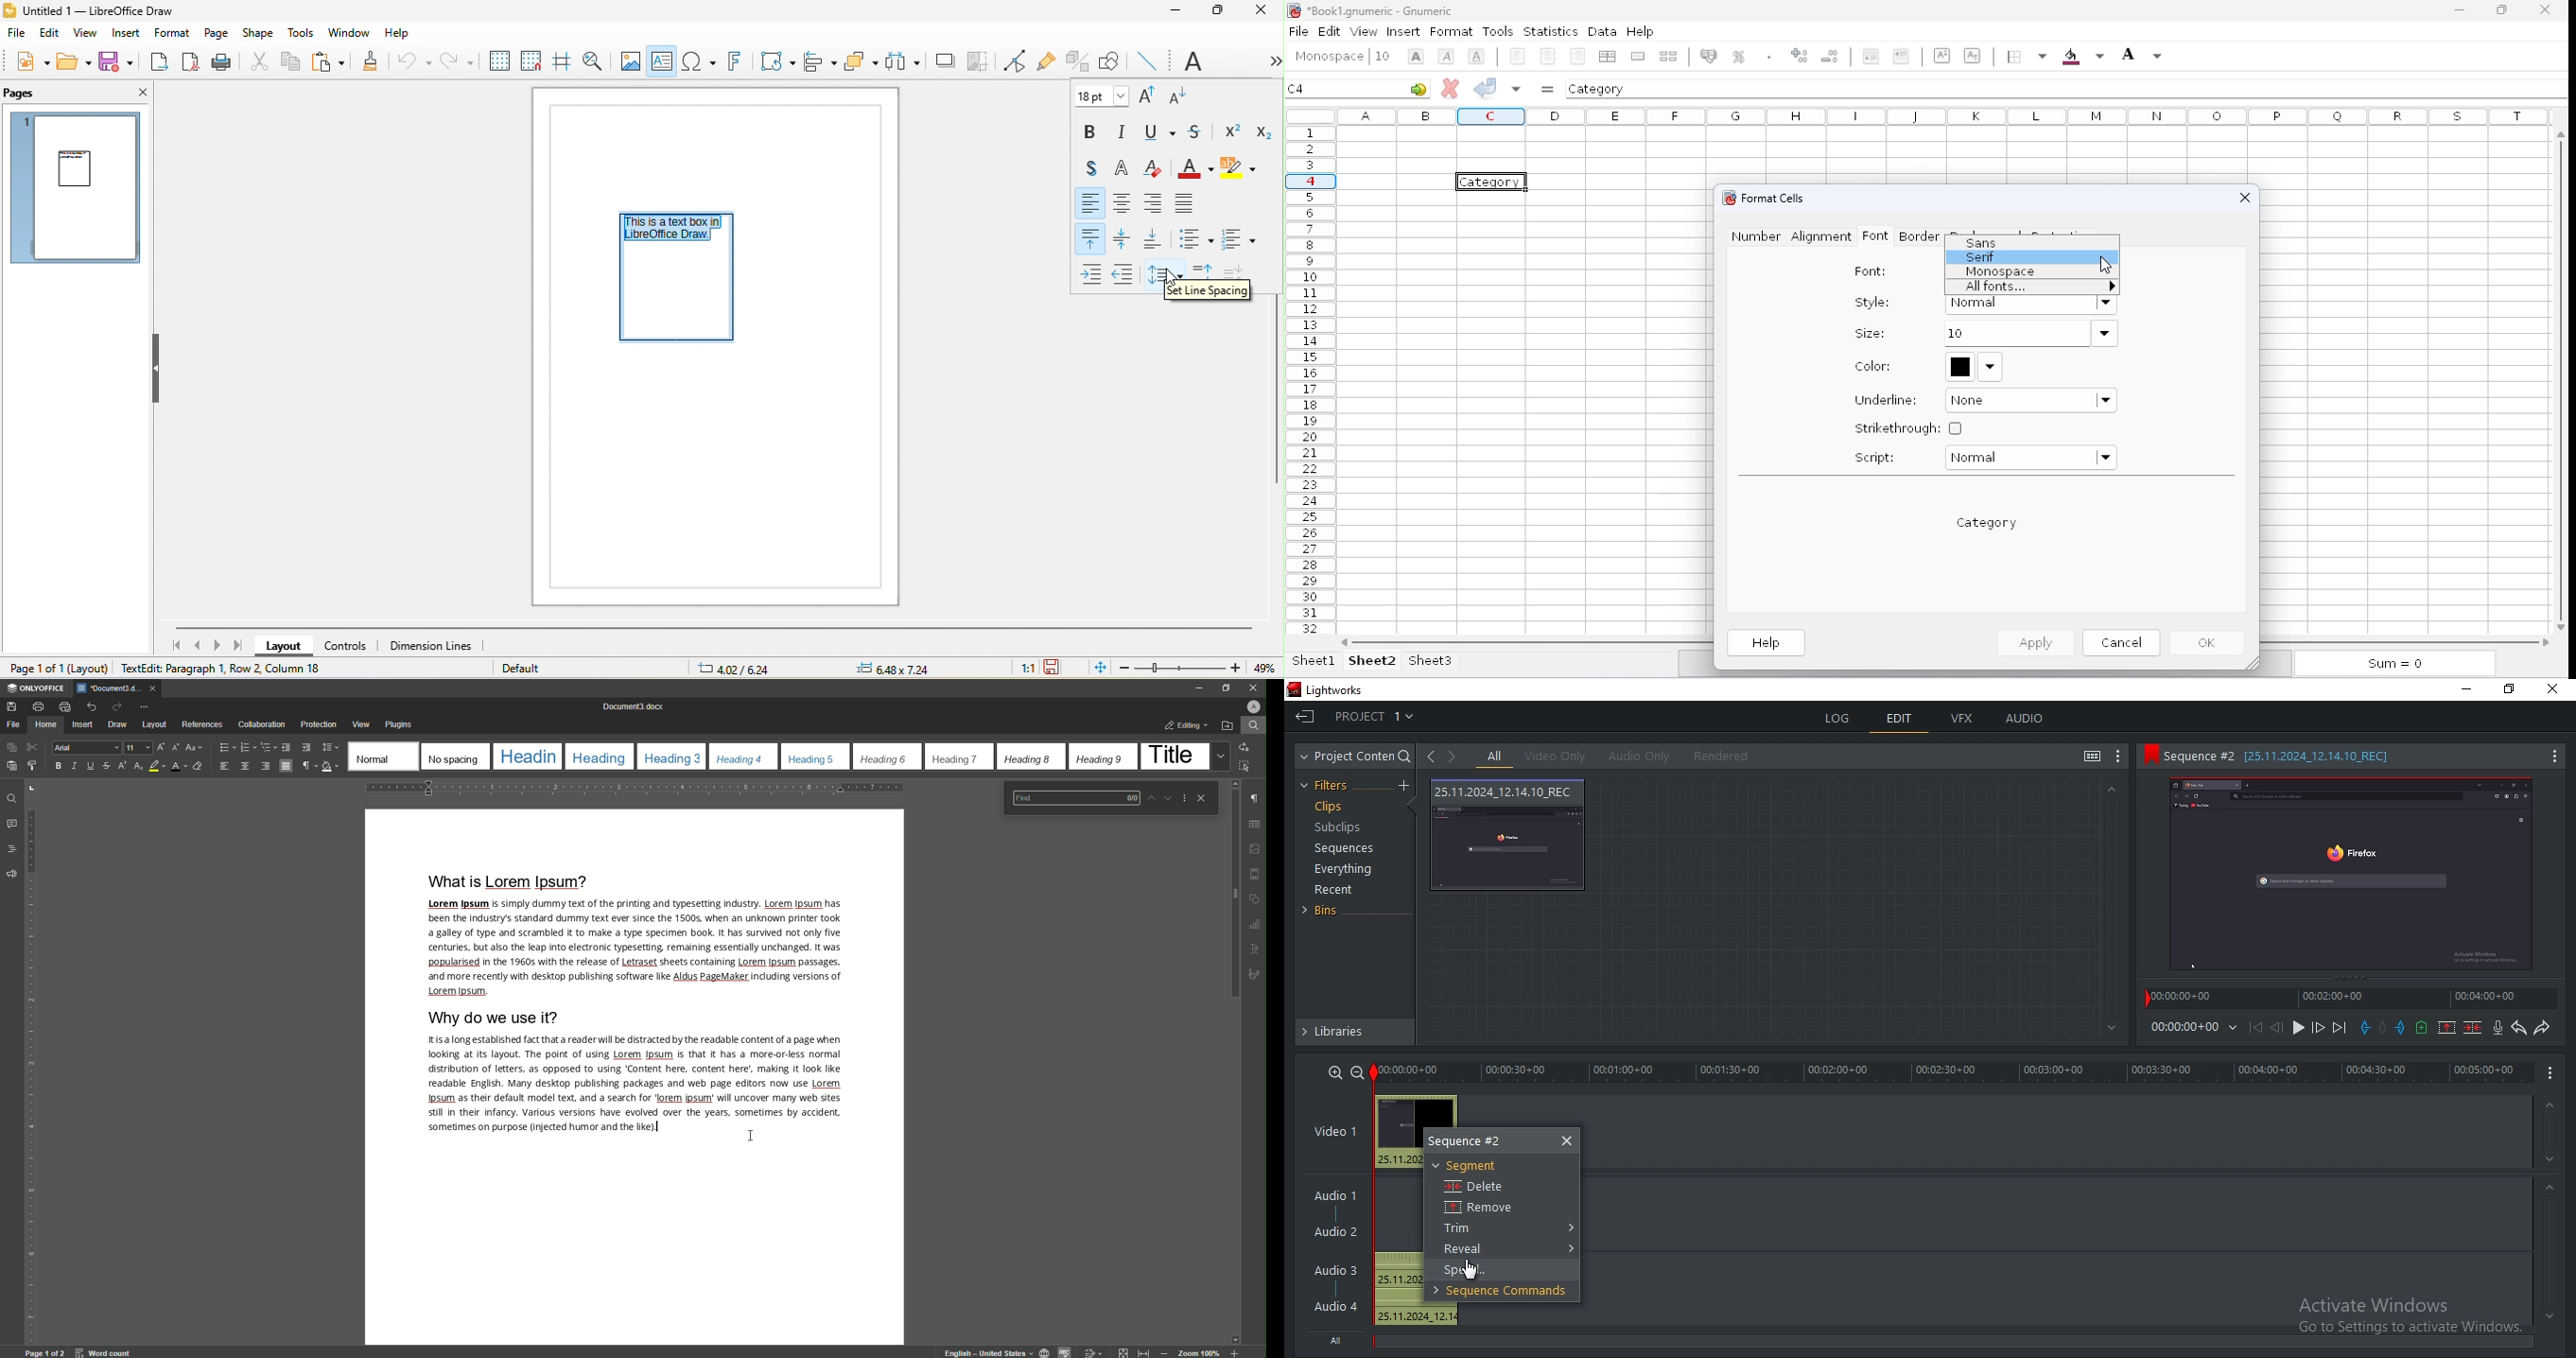  I want to click on remove the marked section, so click(2447, 1028).